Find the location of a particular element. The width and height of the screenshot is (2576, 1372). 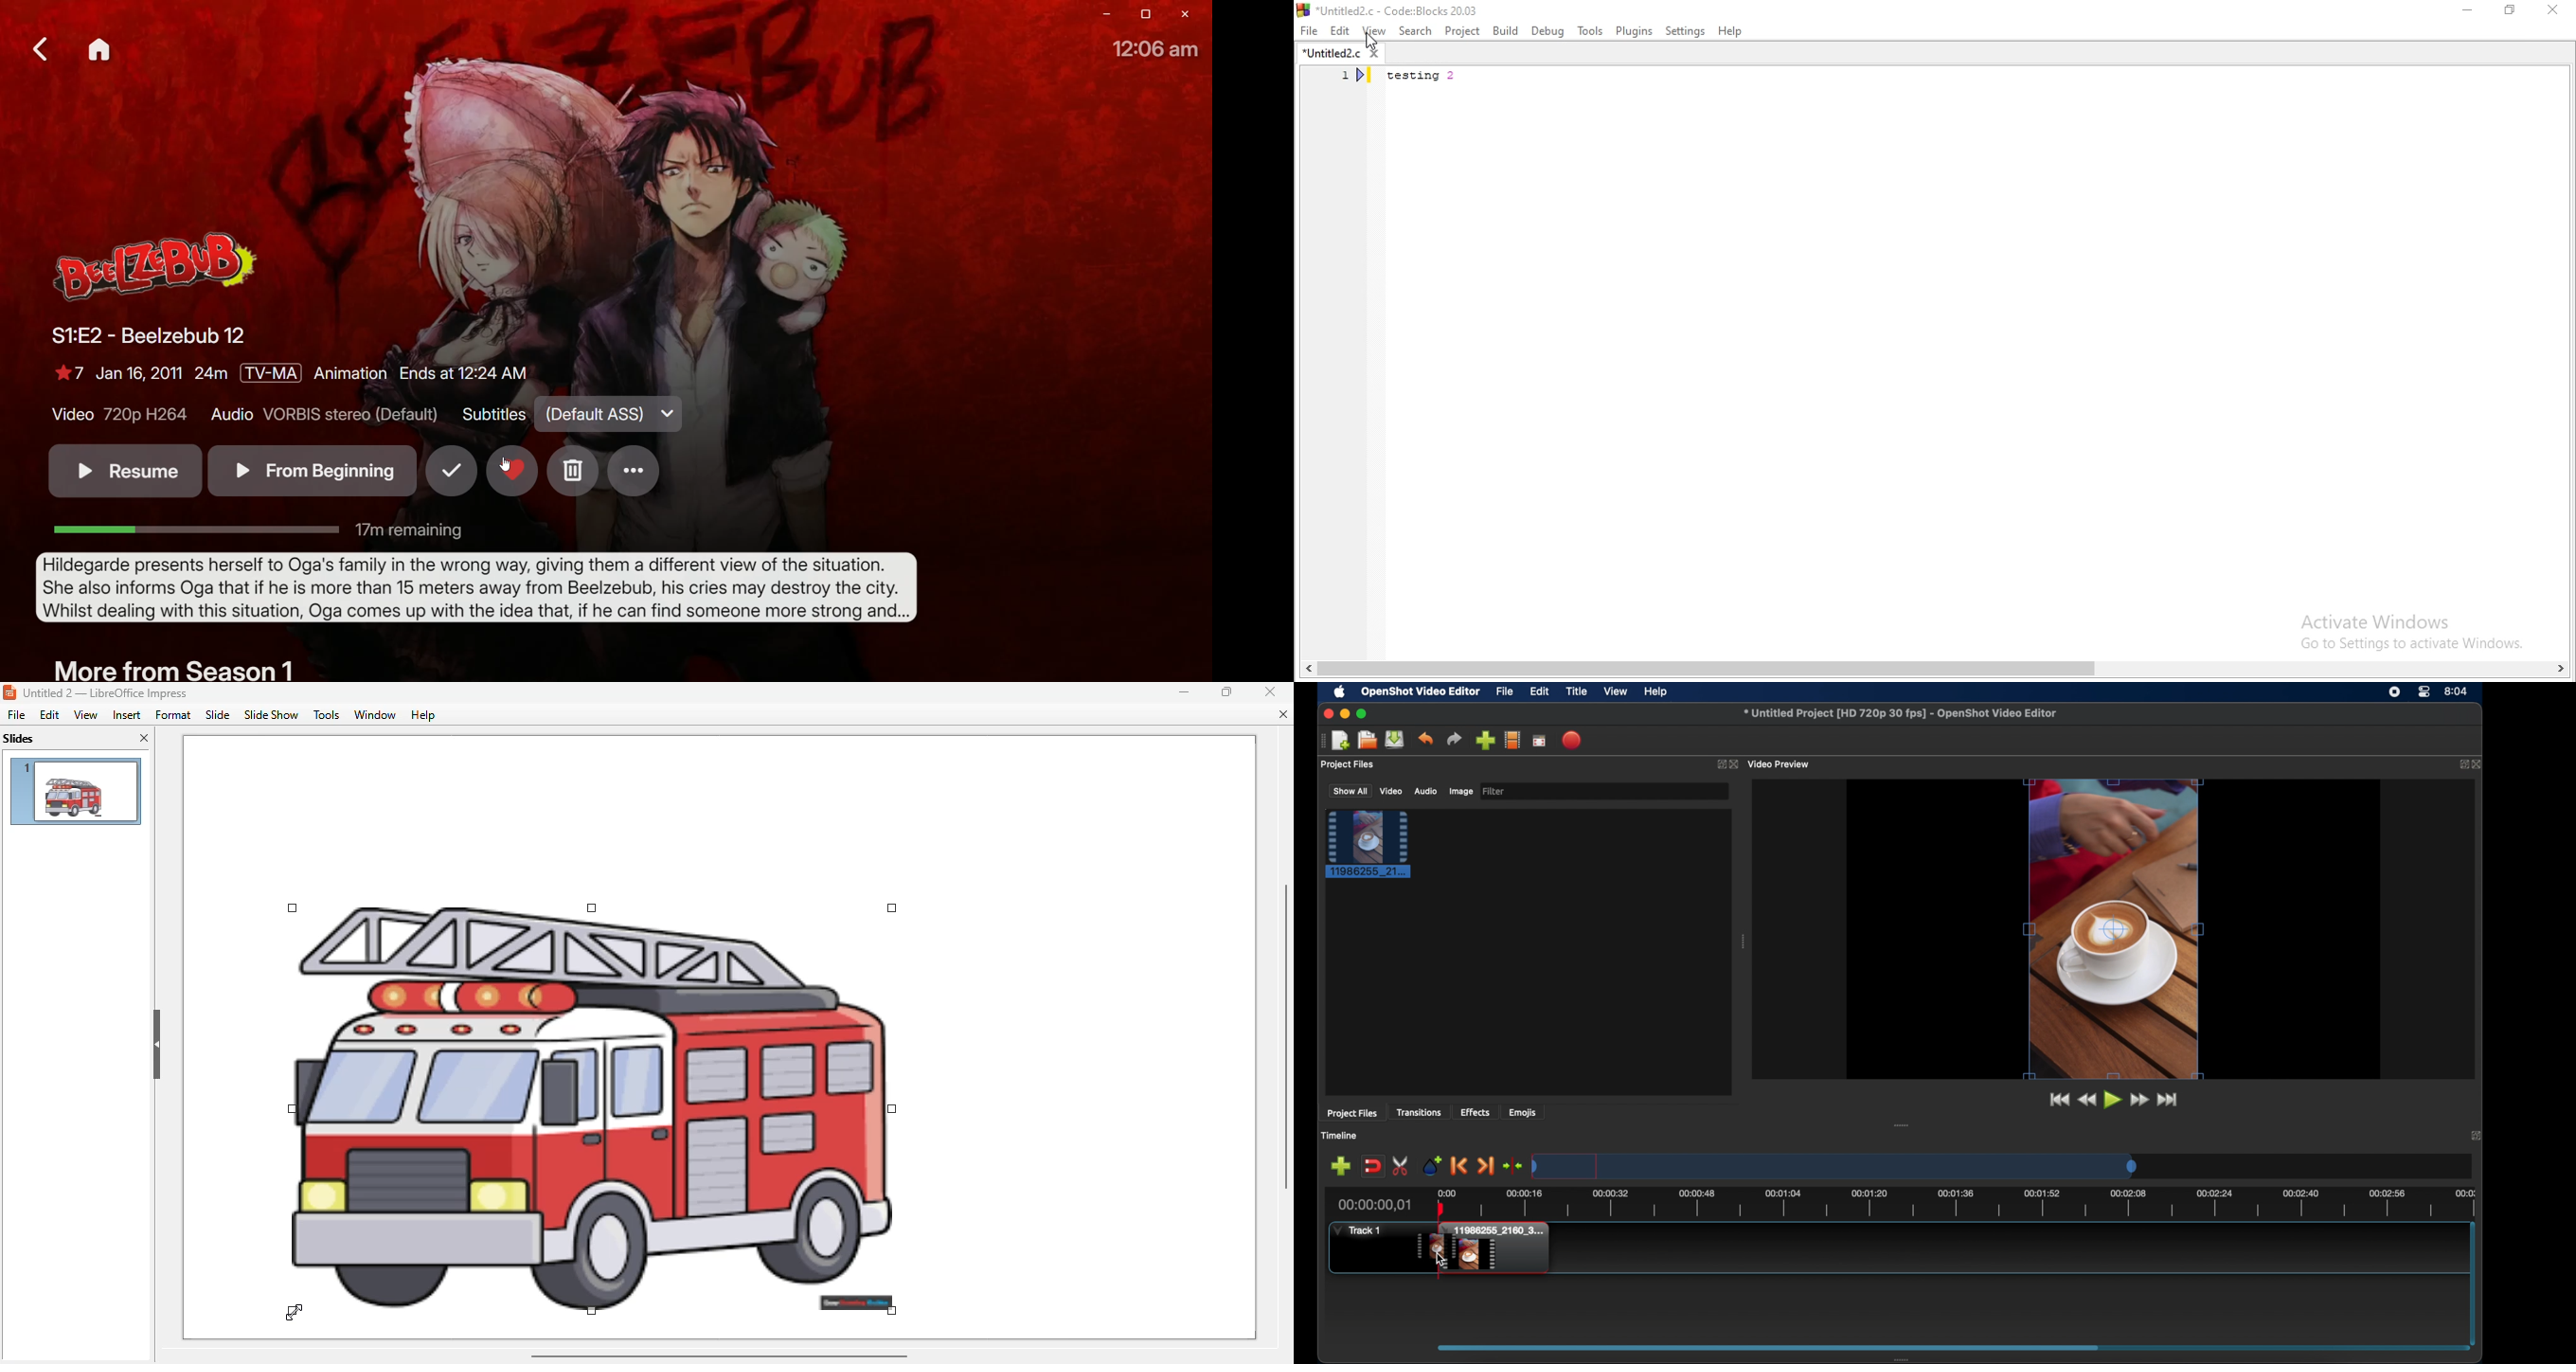

audio is located at coordinates (1425, 791).